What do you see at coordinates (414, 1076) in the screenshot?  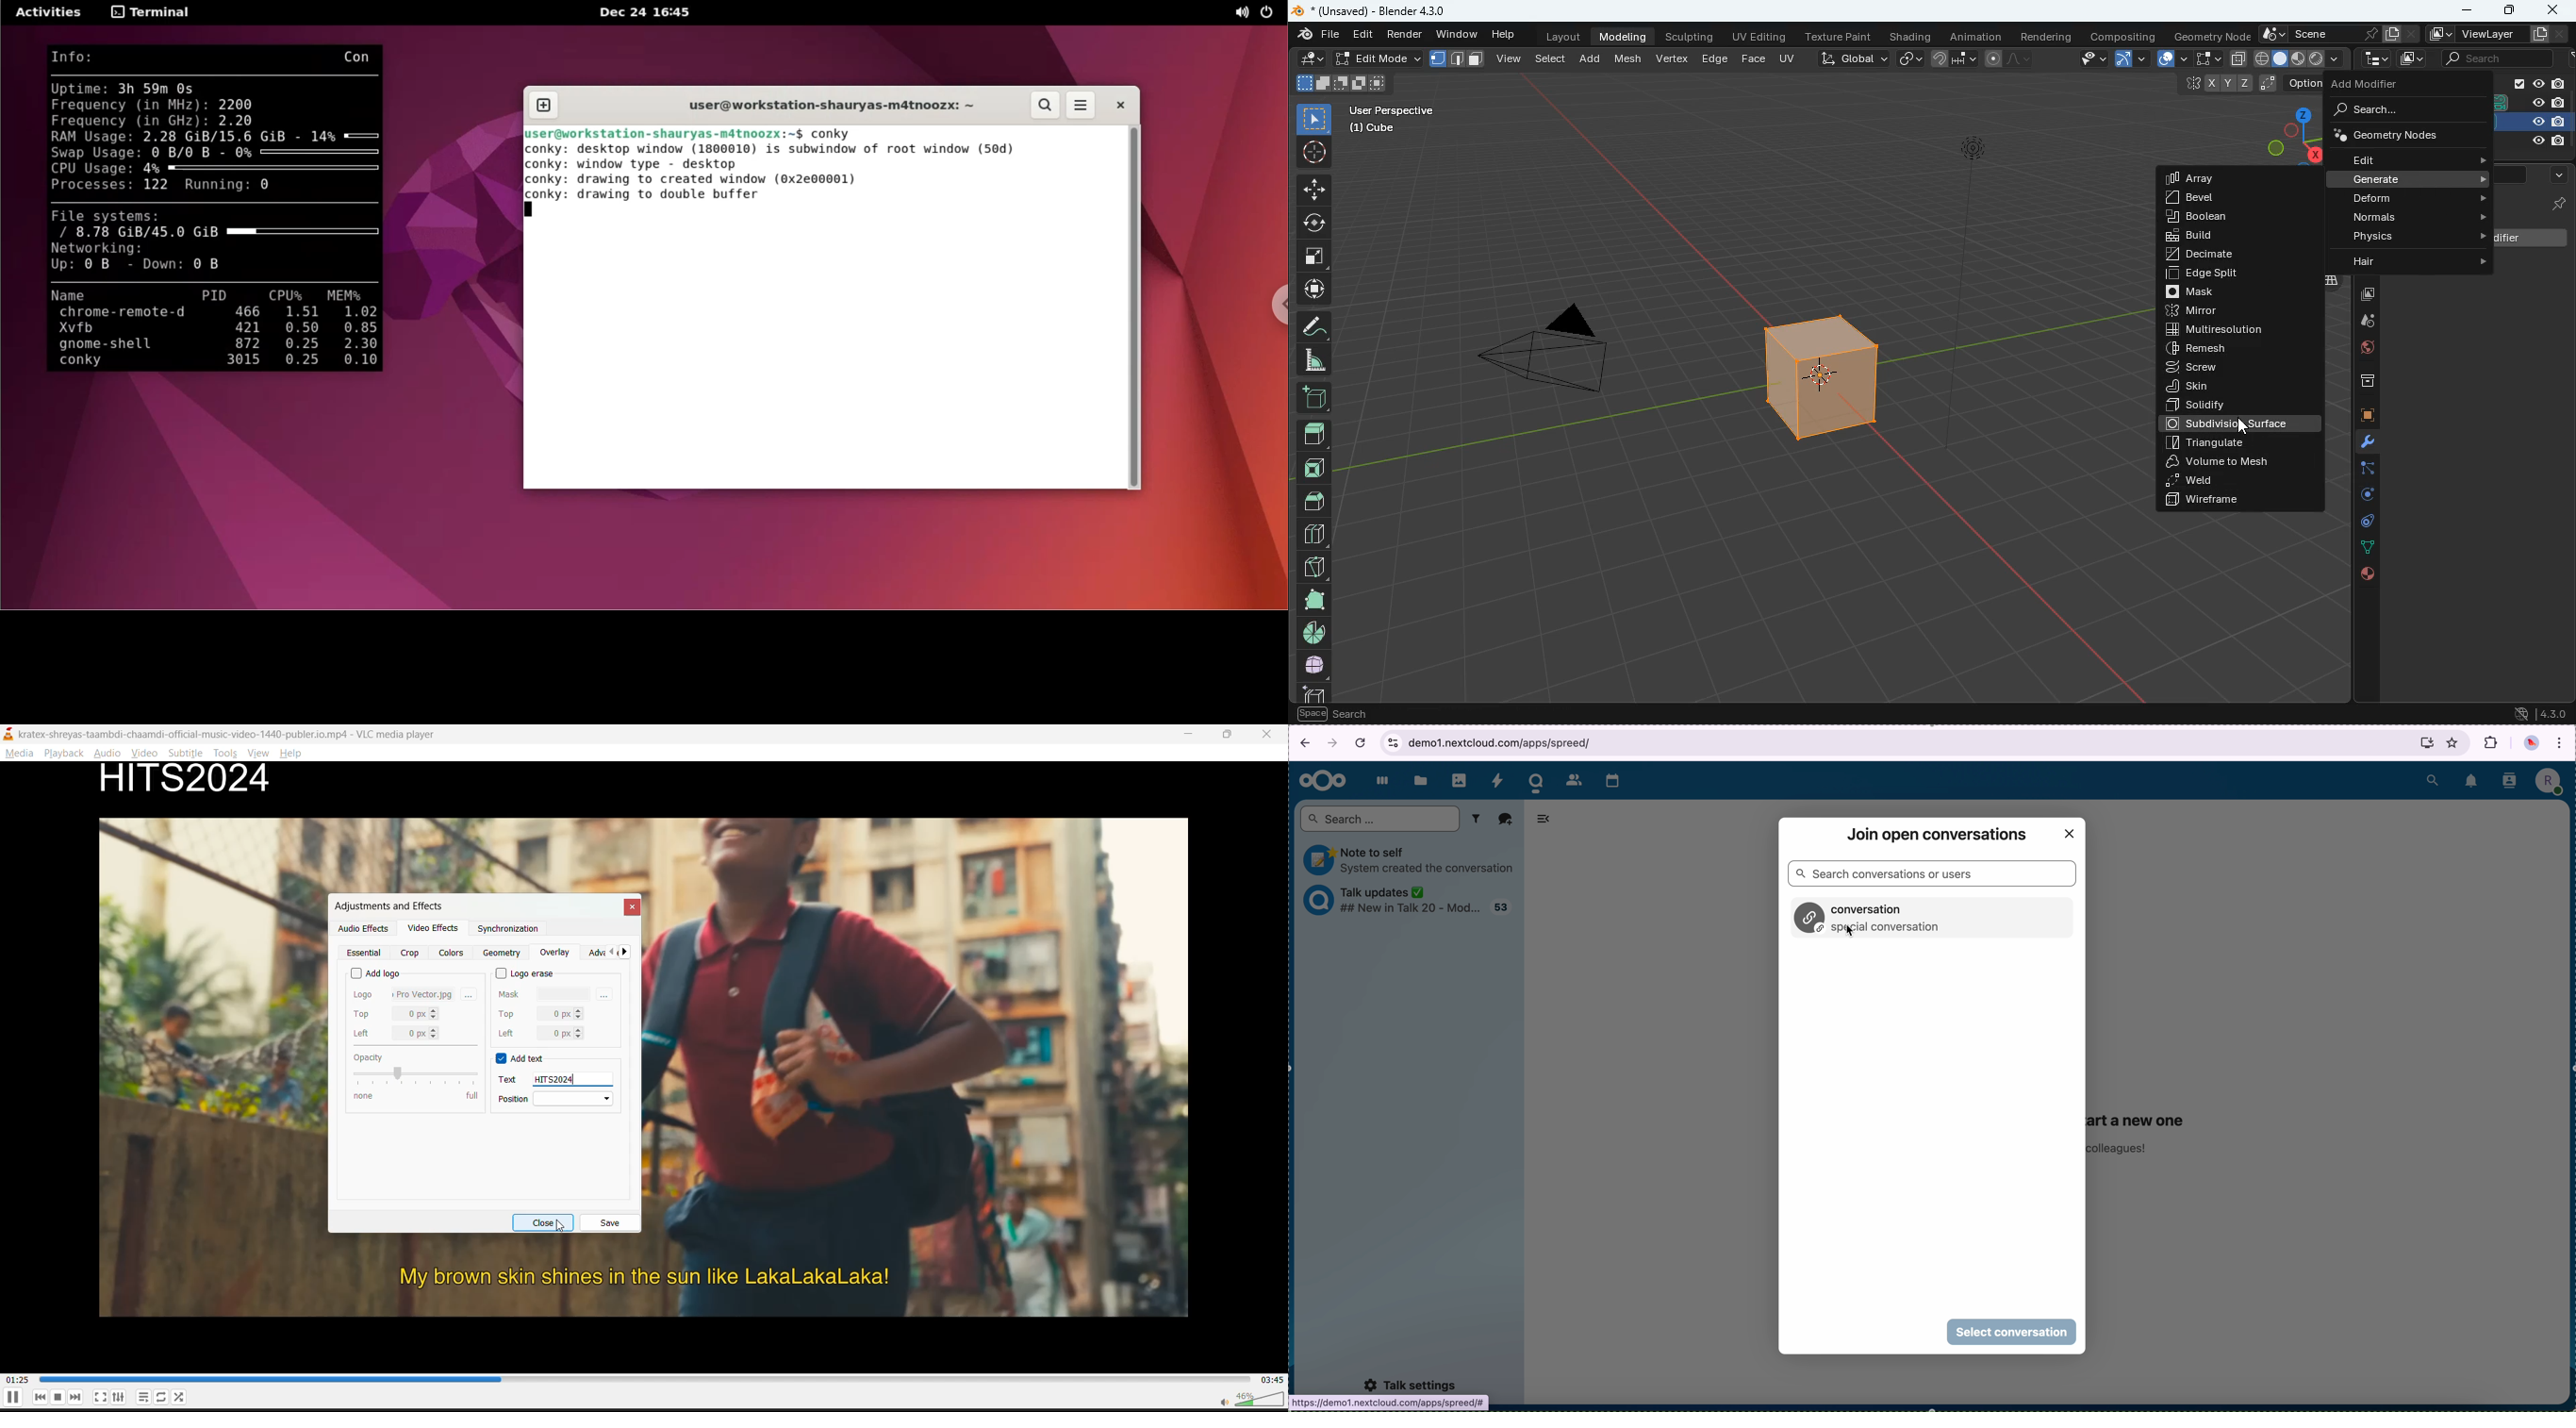 I see `opacity` at bounding box center [414, 1076].